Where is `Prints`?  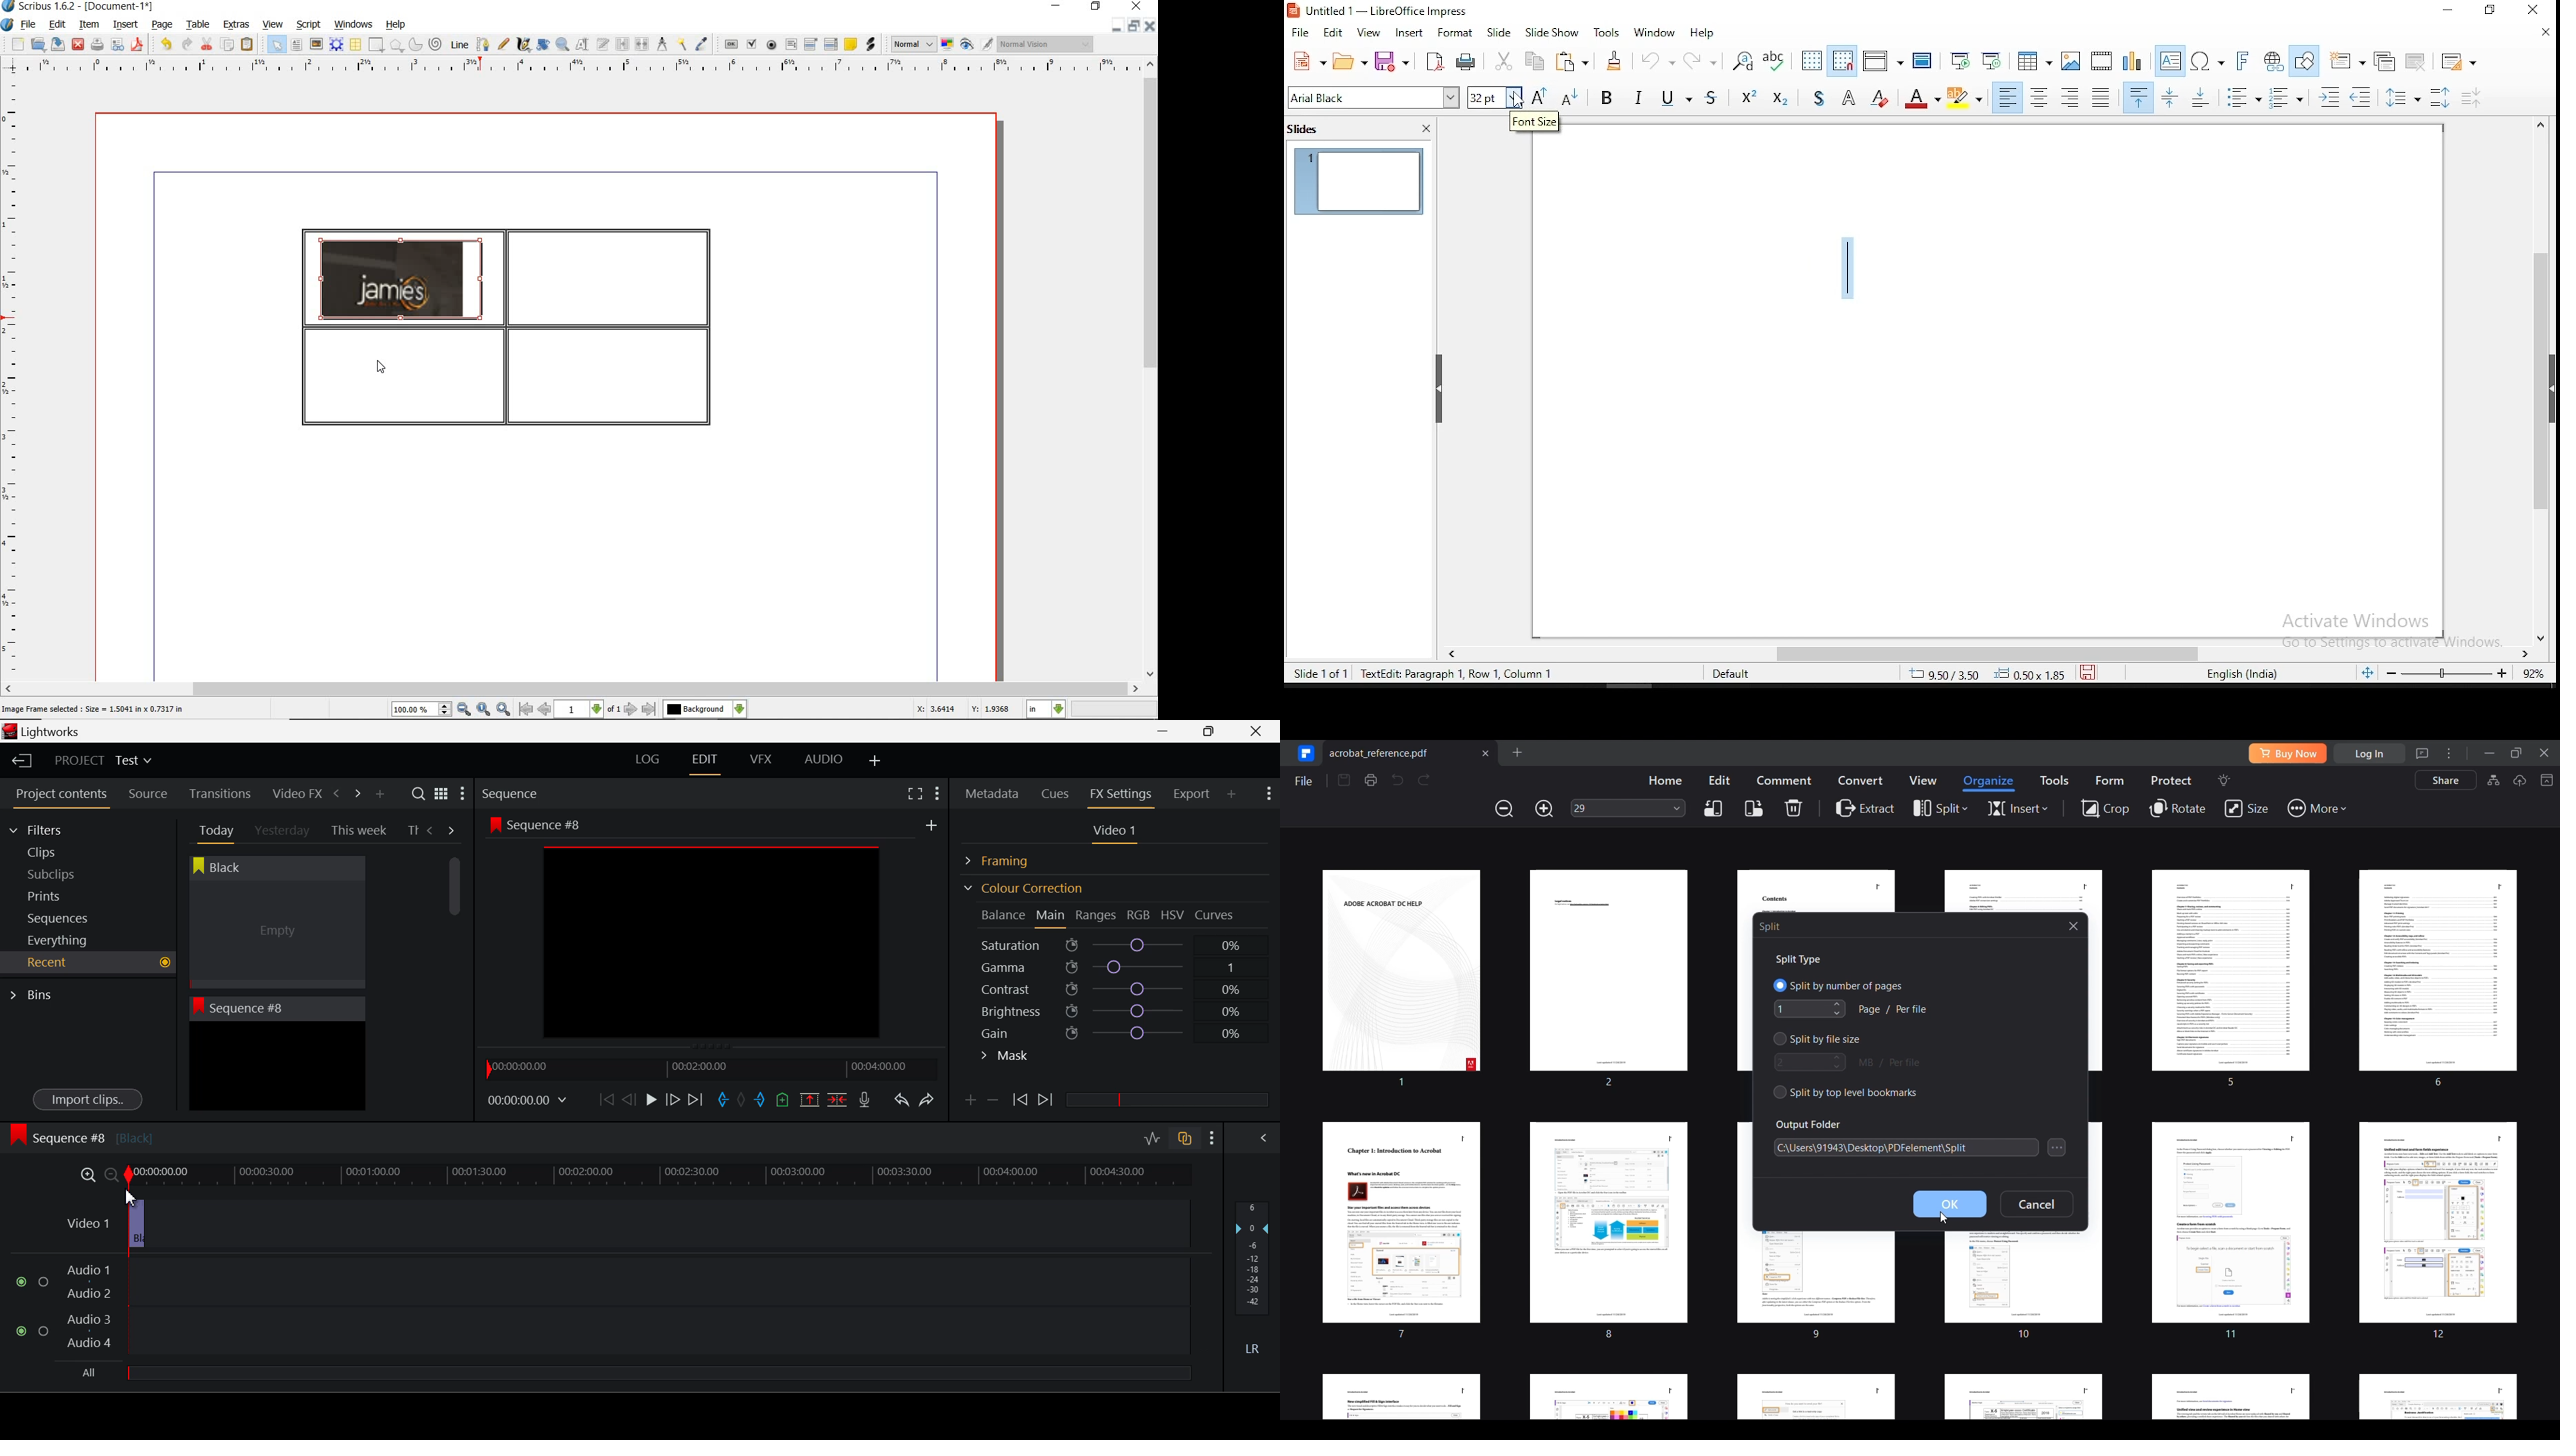
Prints is located at coordinates (63, 893).